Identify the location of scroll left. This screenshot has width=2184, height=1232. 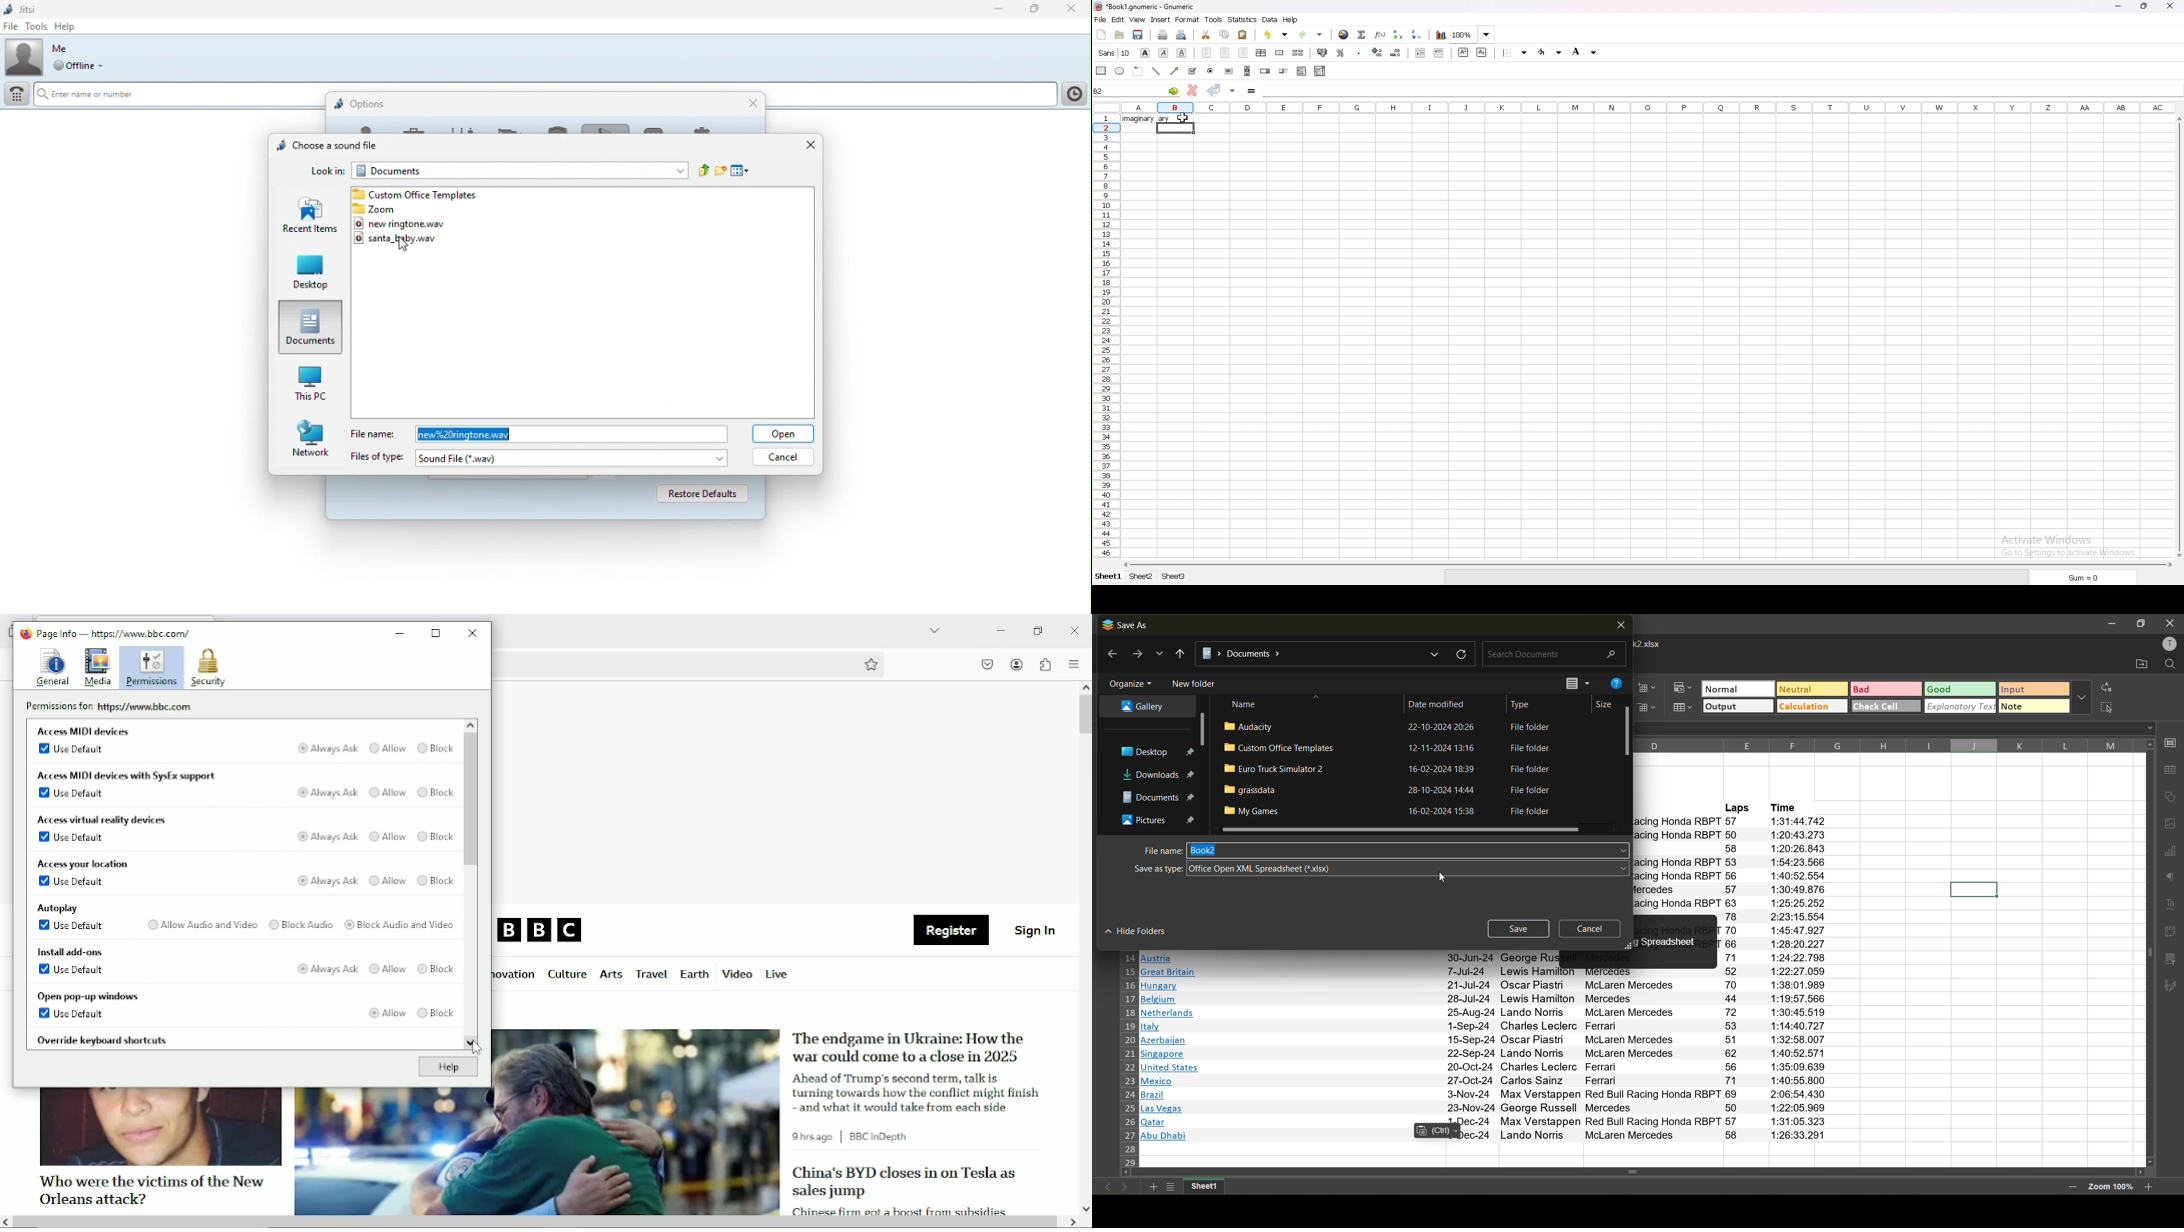
(7, 1222).